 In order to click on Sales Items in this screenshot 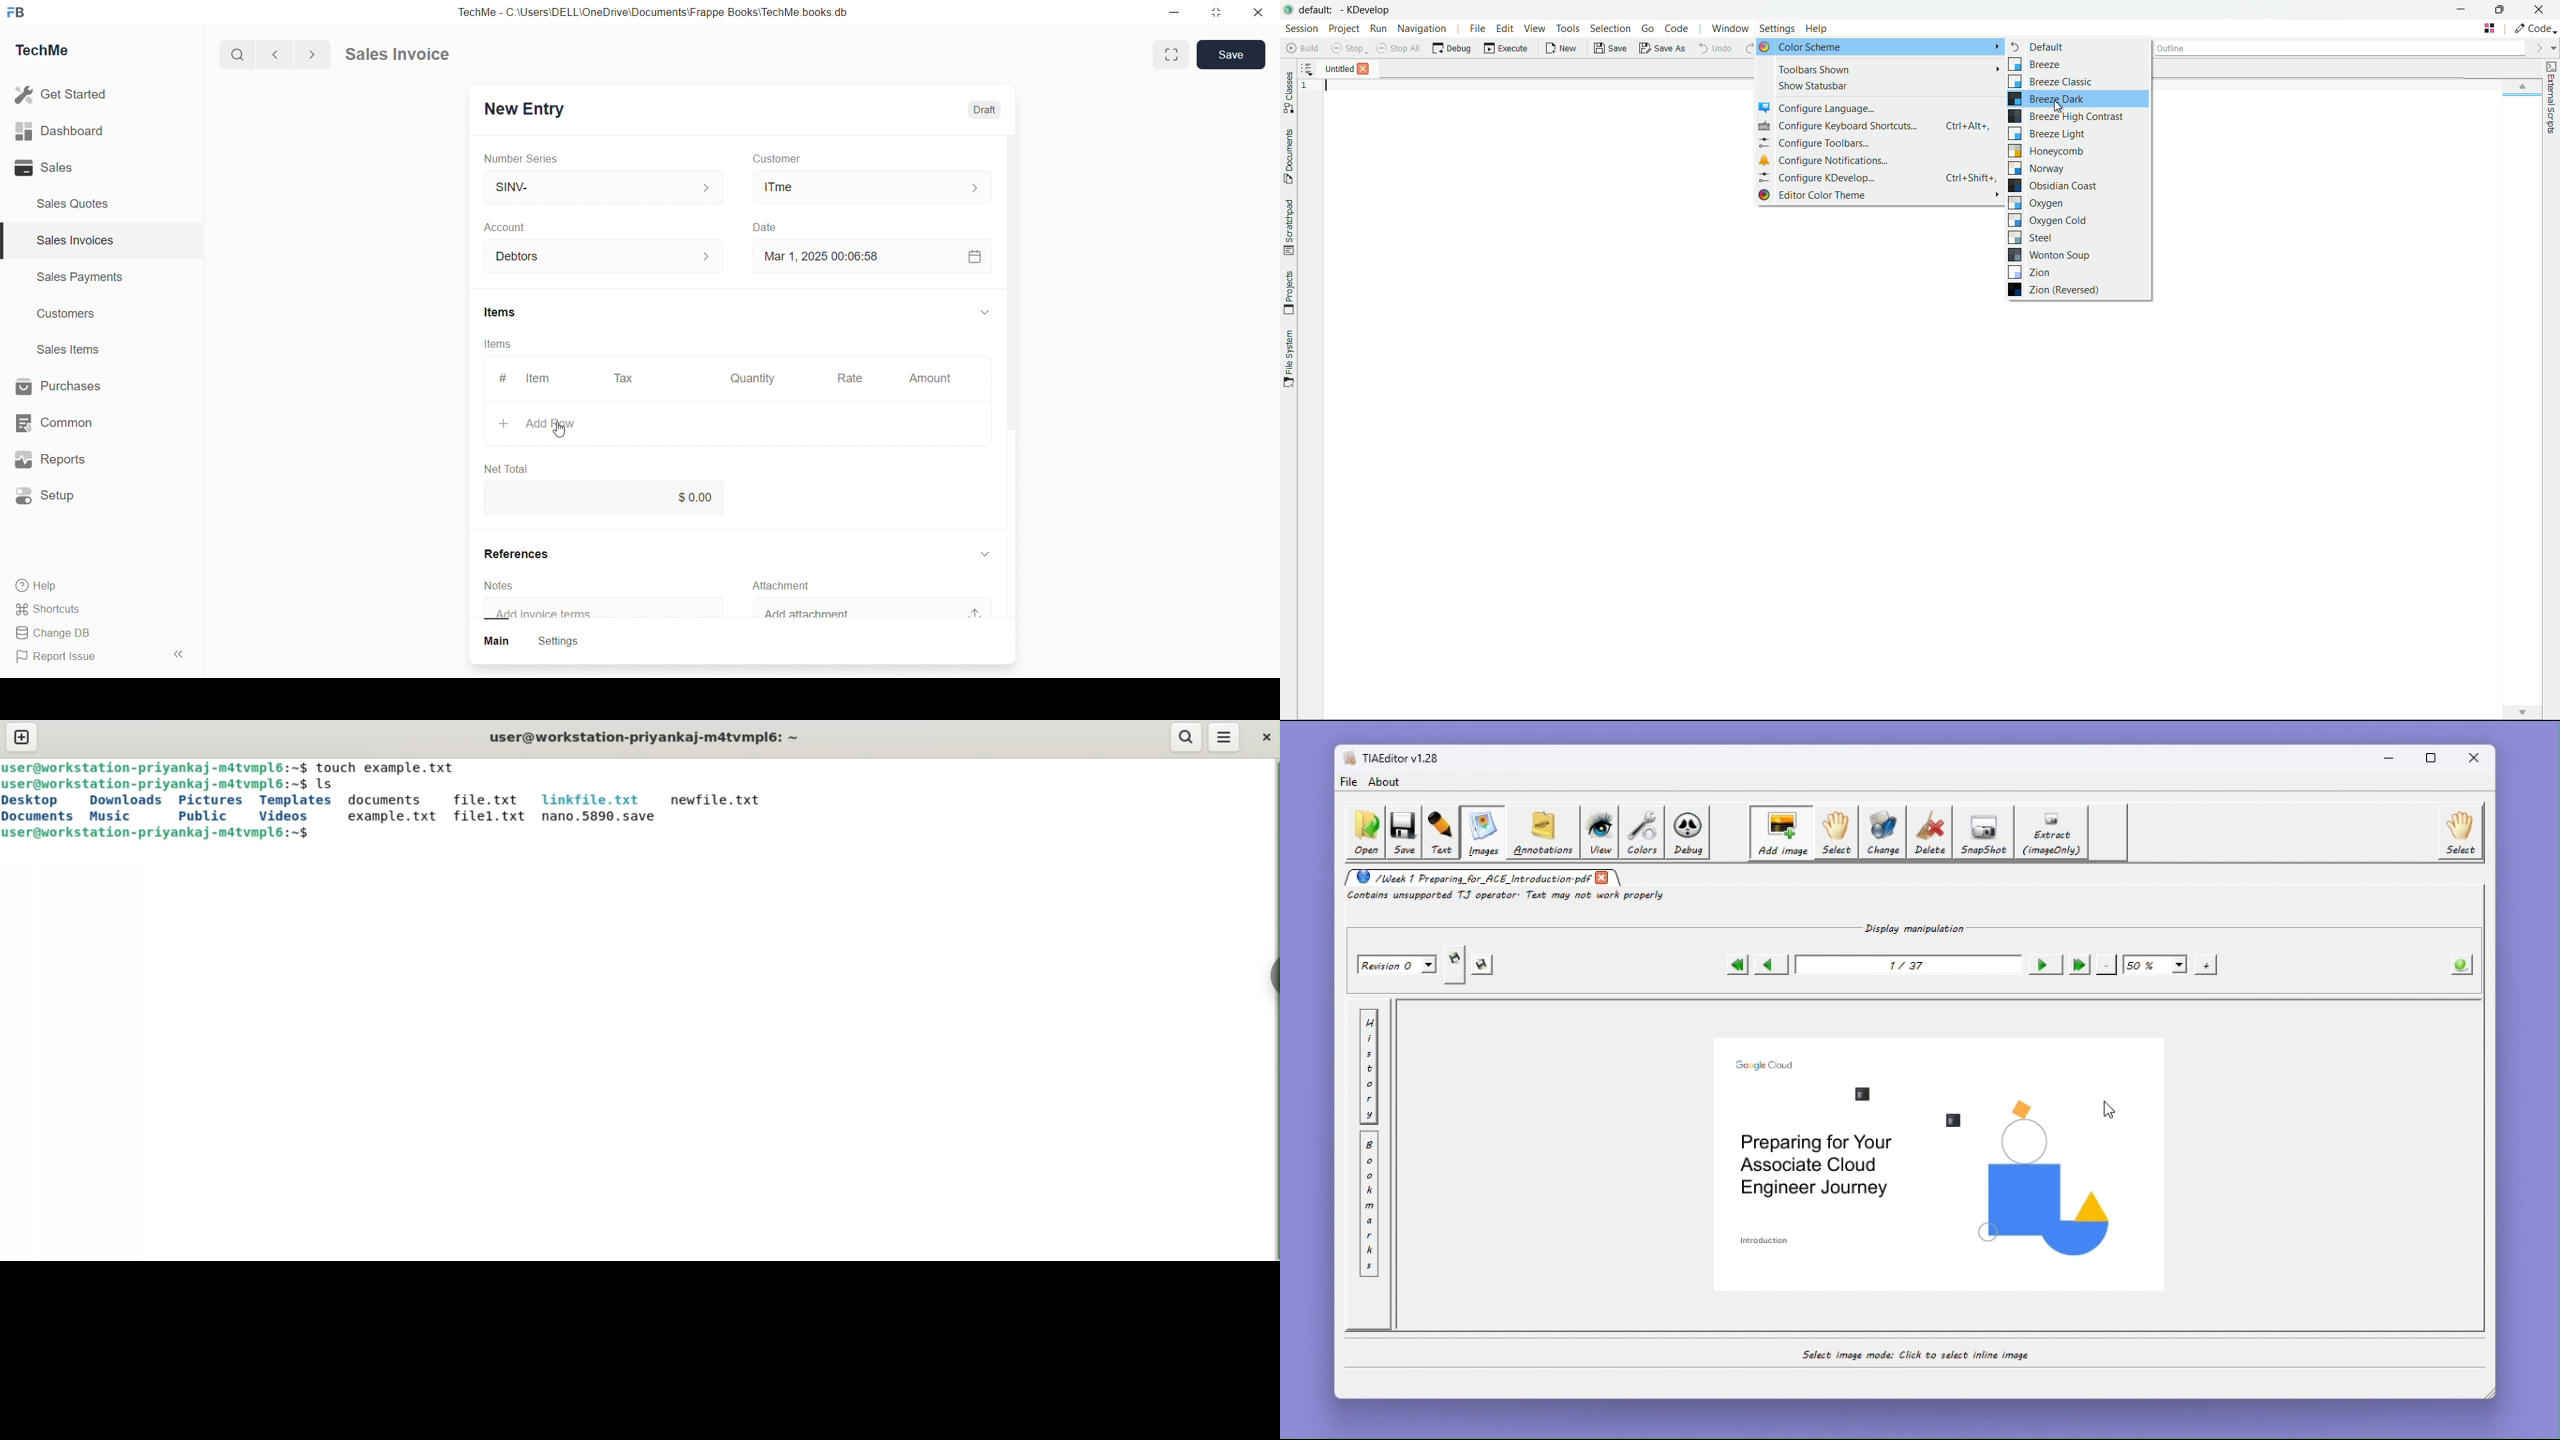, I will do `click(74, 351)`.